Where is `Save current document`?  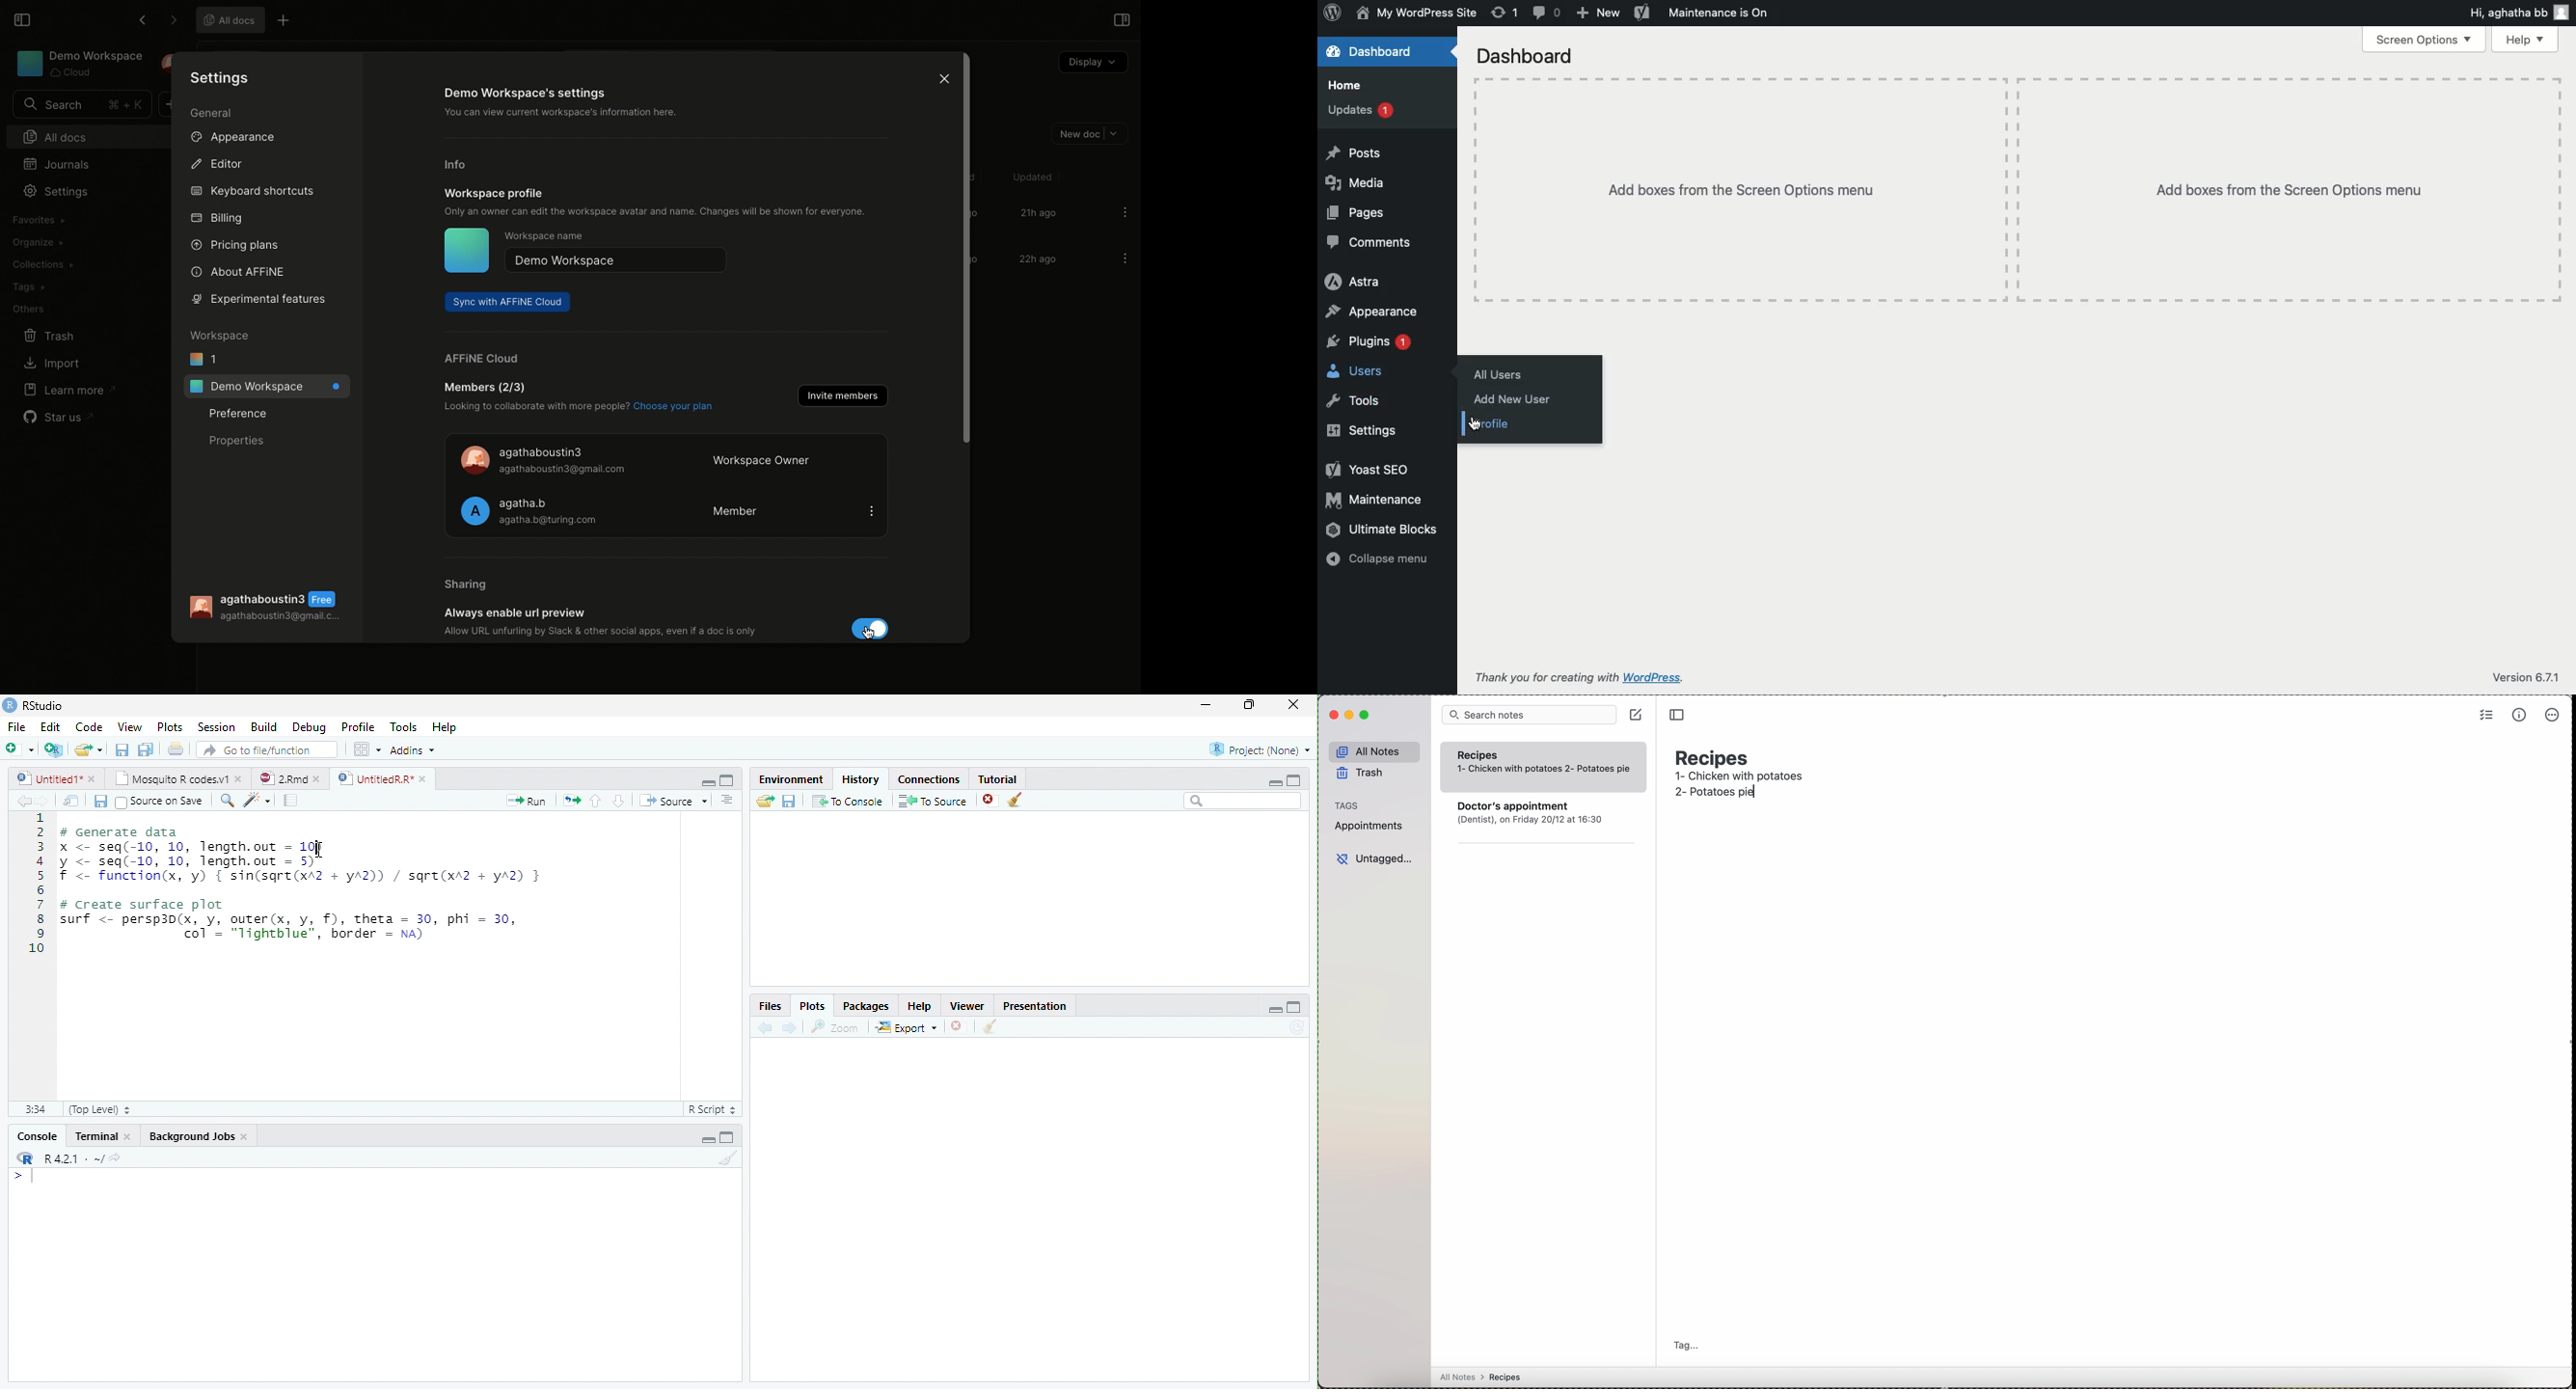
Save current document is located at coordinates (121, 749).